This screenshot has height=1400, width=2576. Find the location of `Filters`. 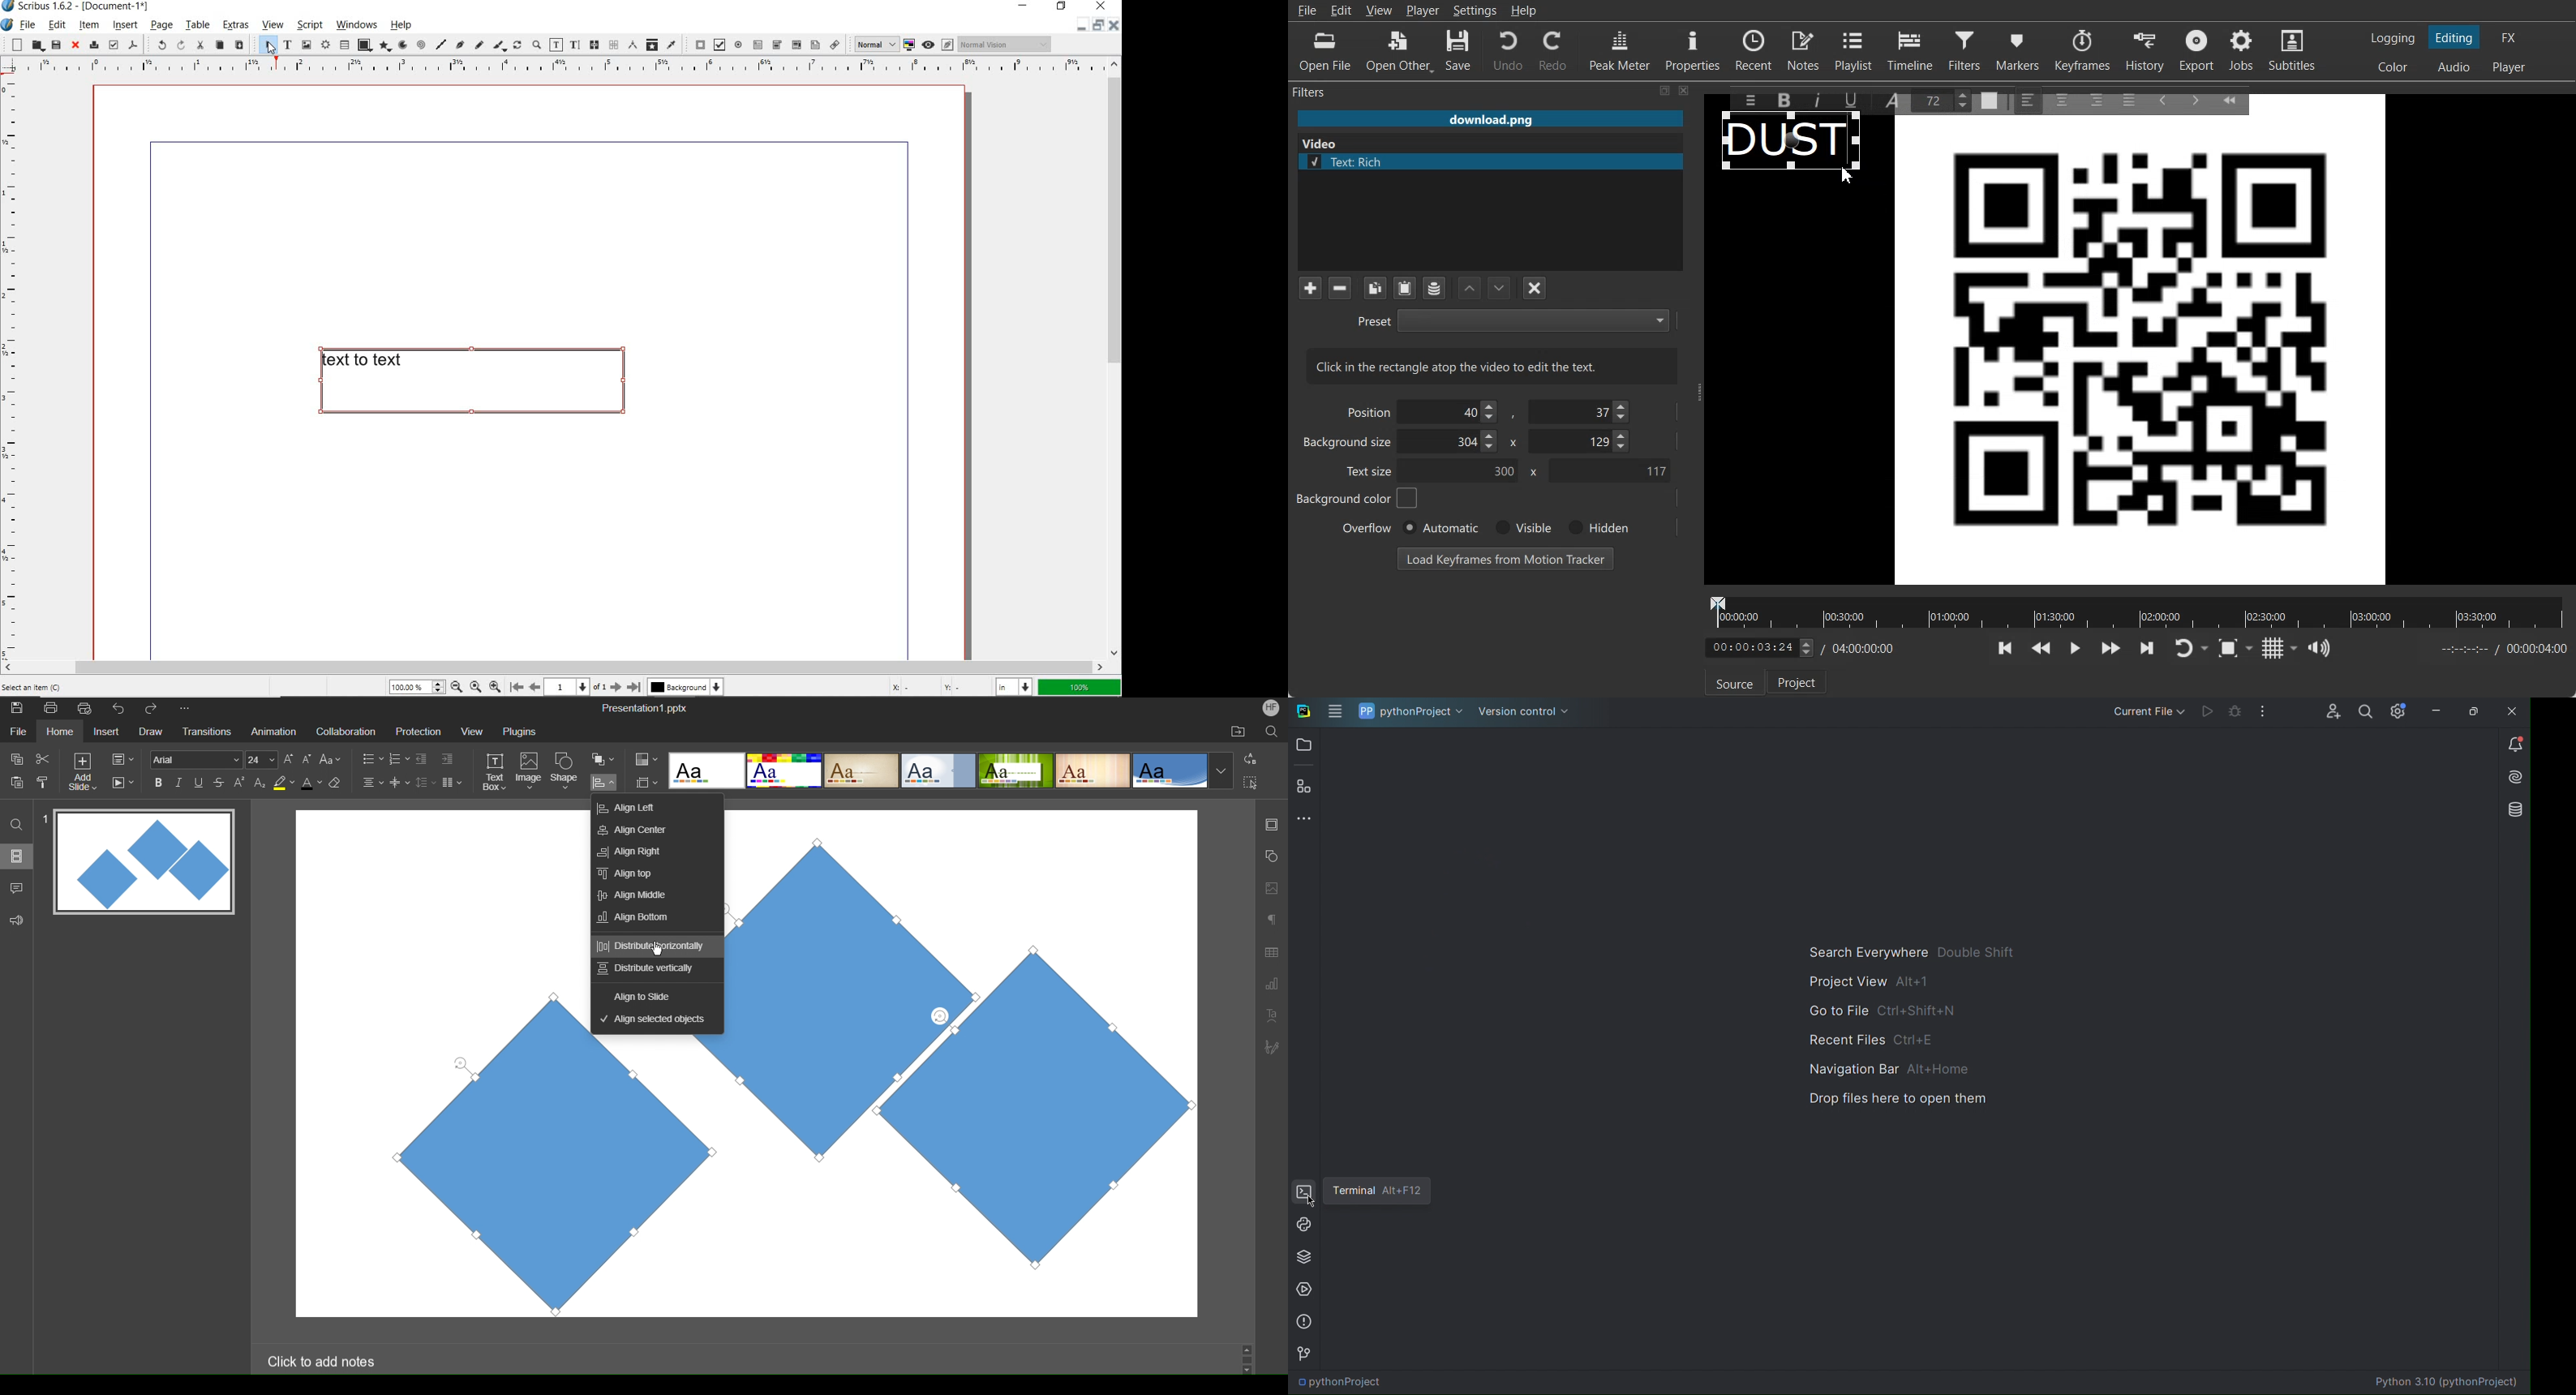

Filters is located at coordinates (1325, 91).